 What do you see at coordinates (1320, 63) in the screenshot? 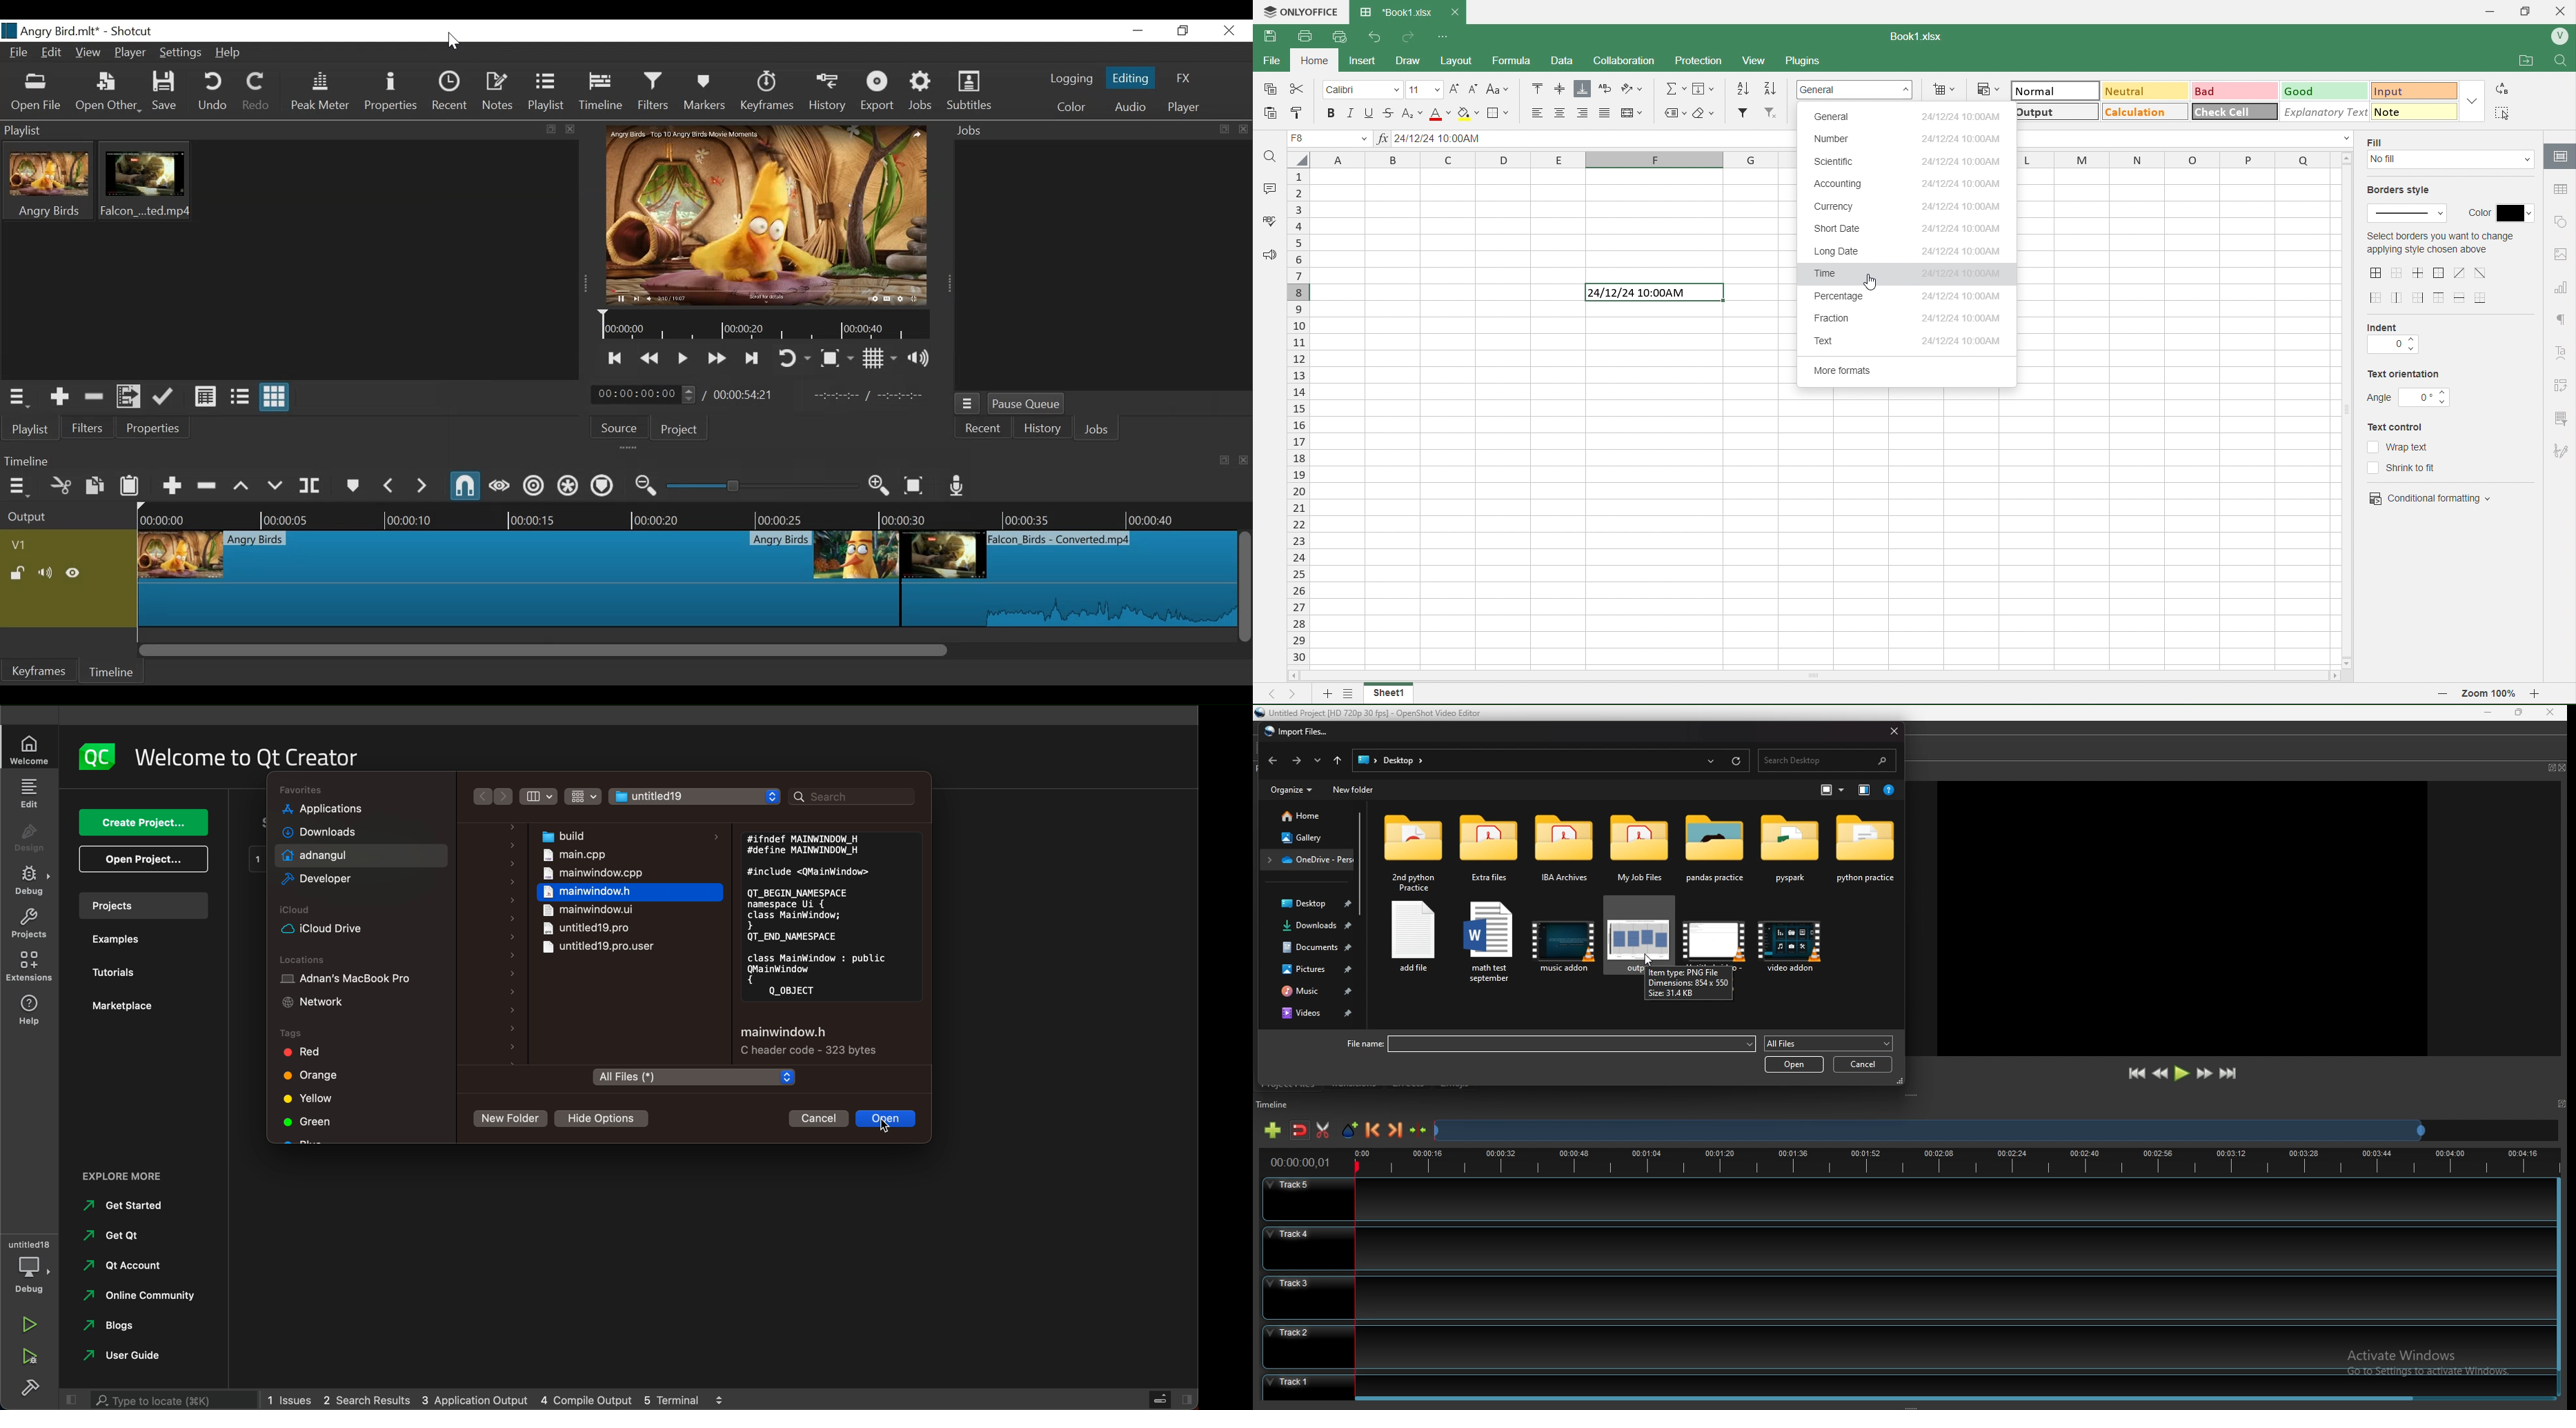
I see `Home` at bounding box center [1320, 63].